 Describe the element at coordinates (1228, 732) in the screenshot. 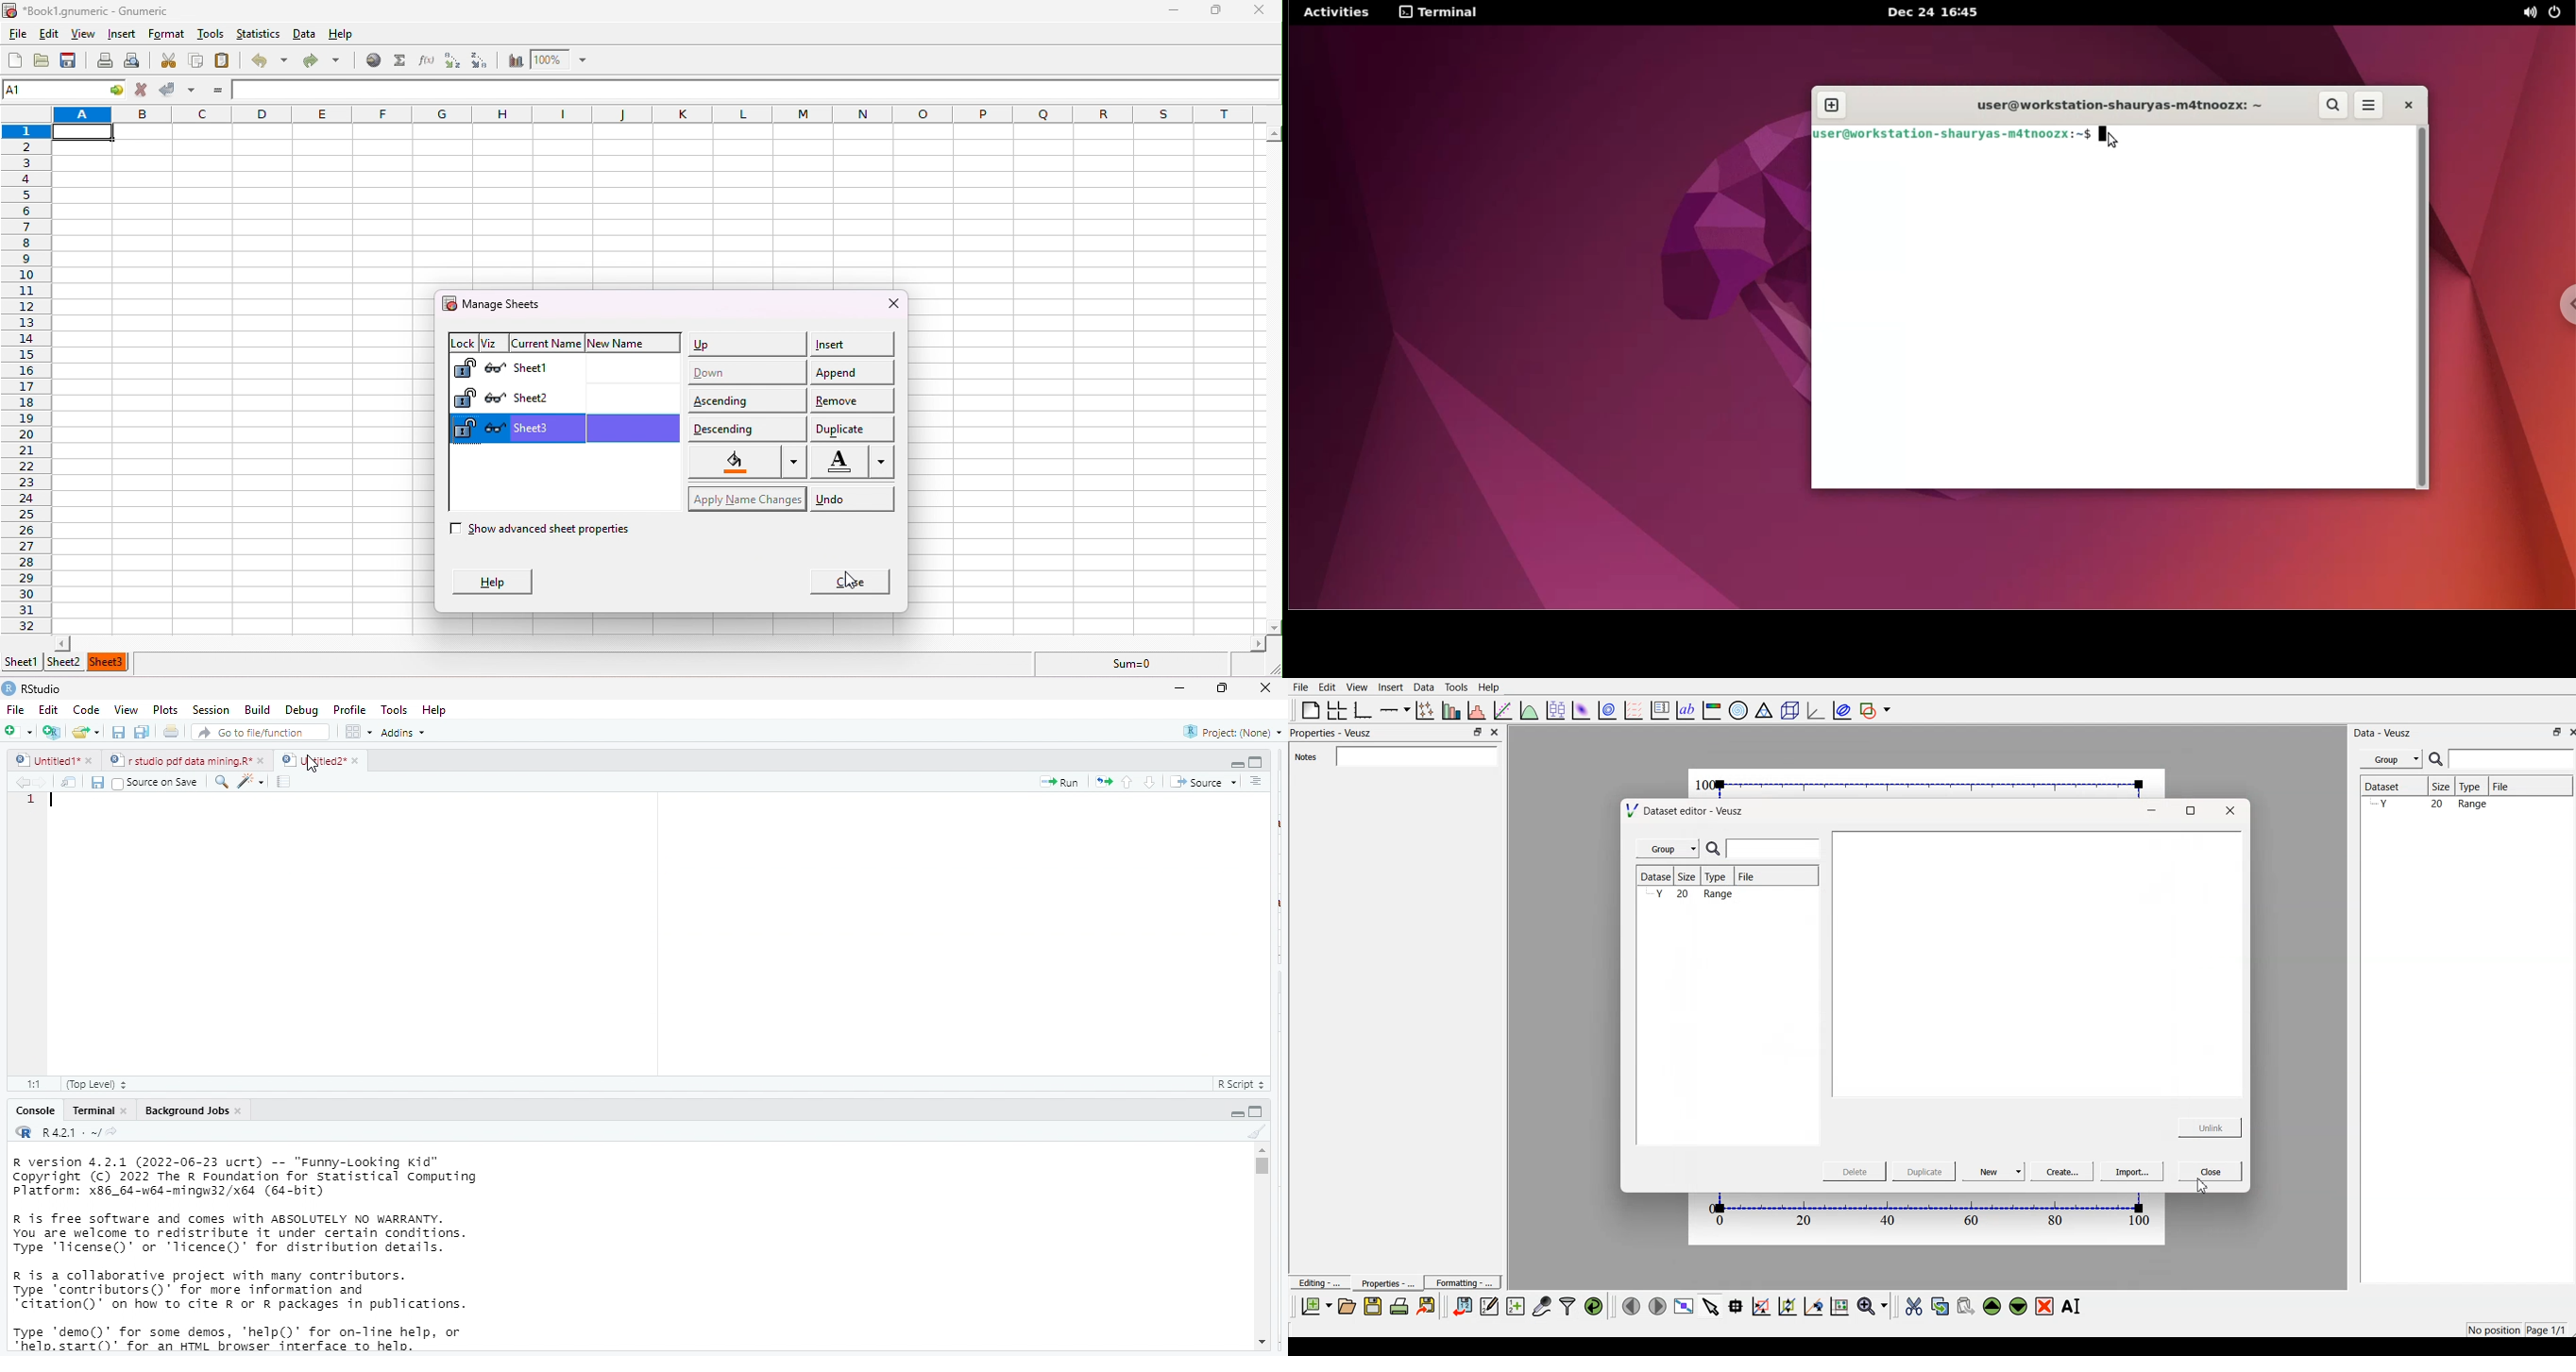

I see `project (none)` at that location.